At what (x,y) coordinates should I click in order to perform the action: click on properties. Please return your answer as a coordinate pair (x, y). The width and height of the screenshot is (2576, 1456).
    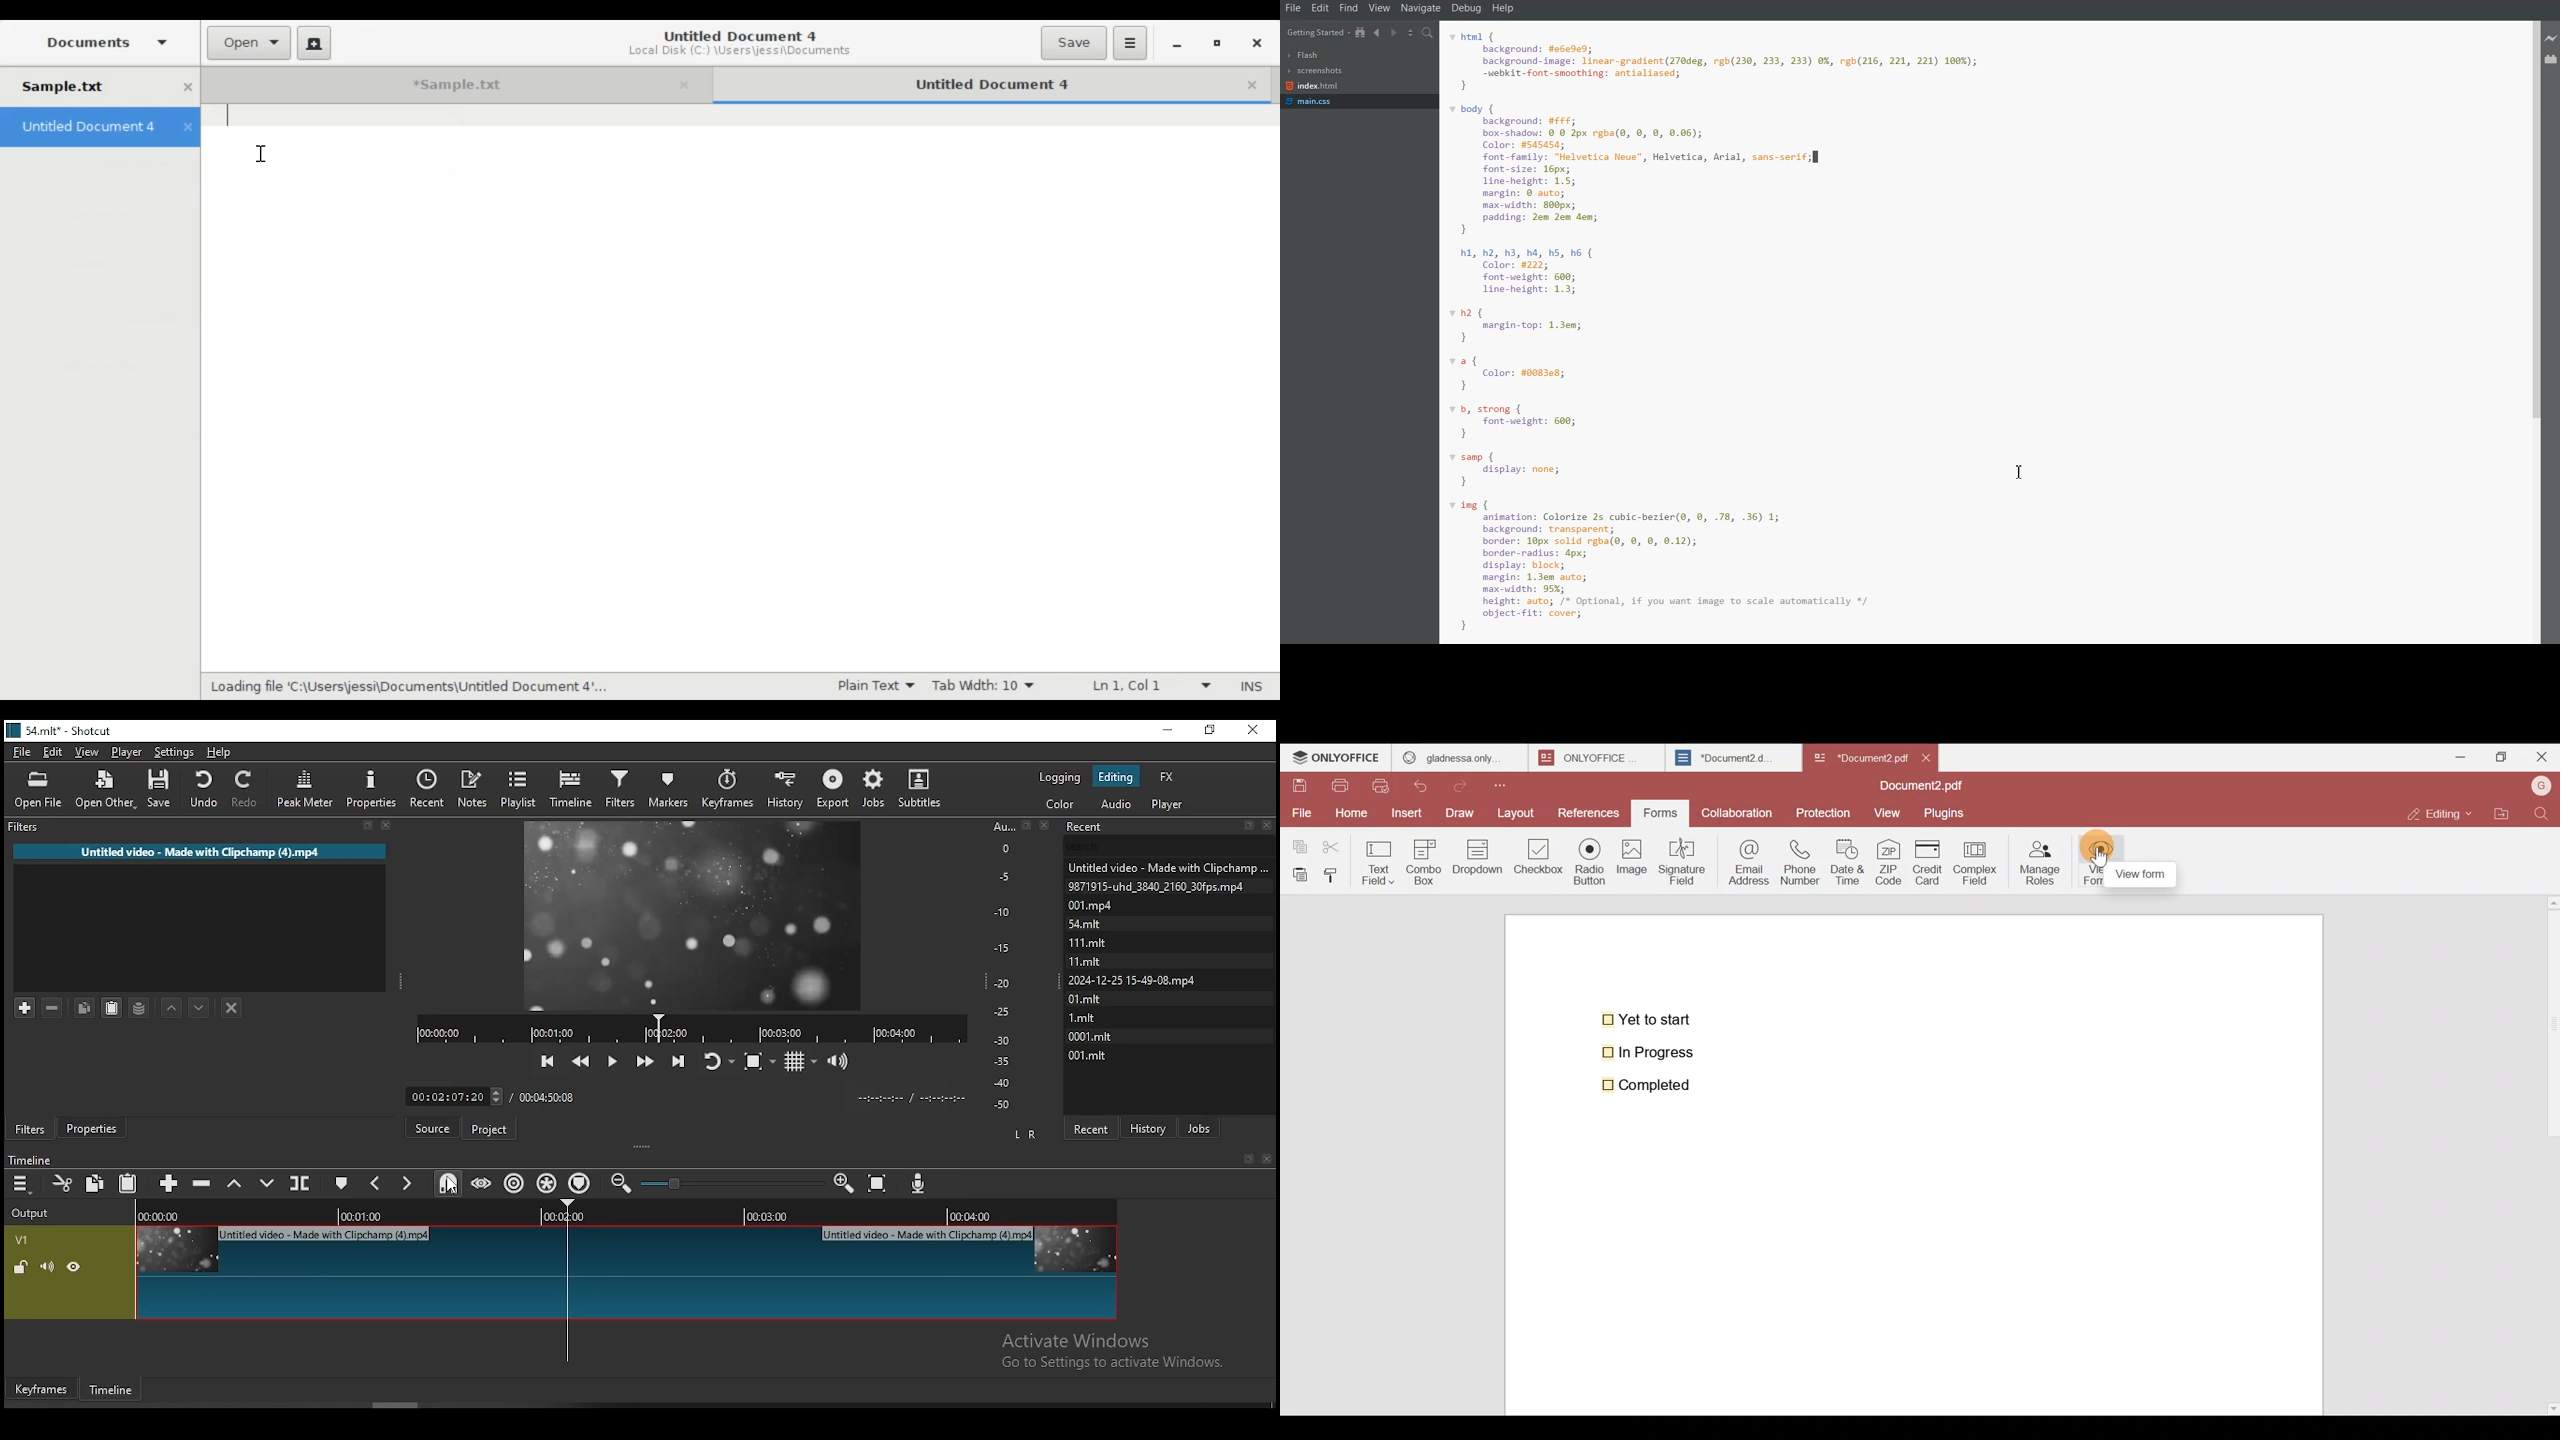
    Looking at the image, I should click on (371, 788).